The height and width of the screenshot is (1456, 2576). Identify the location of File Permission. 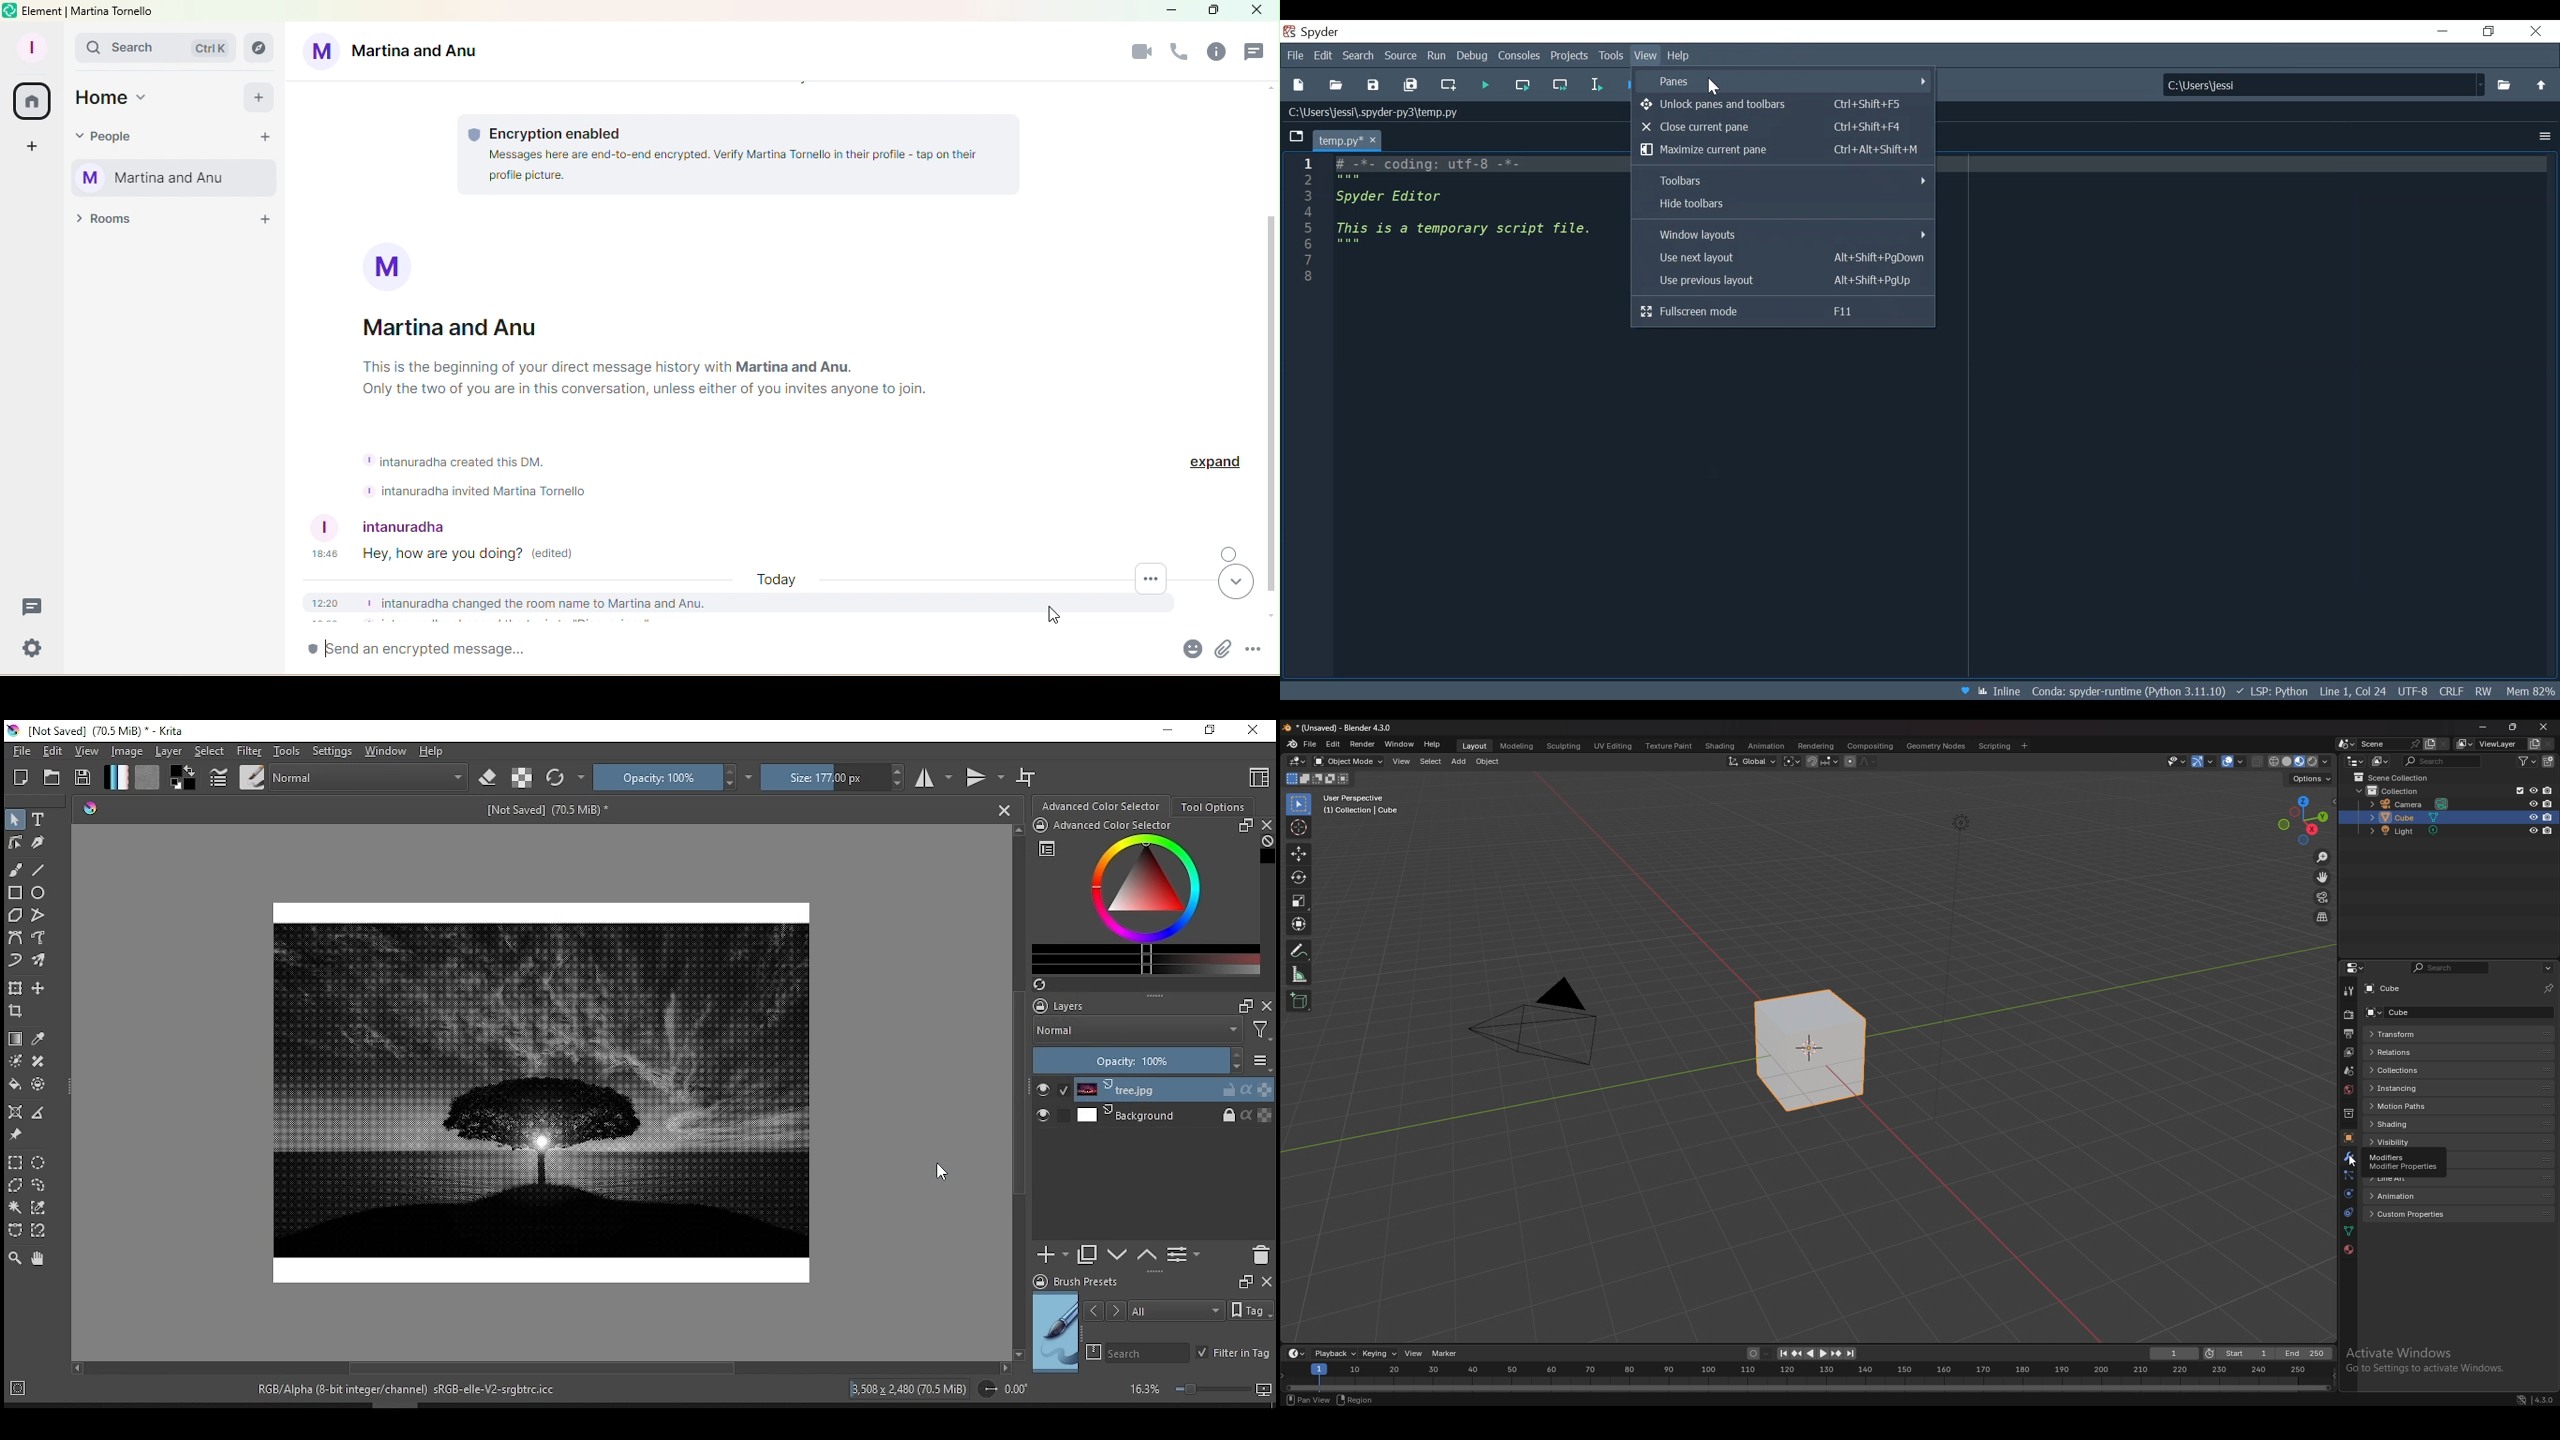
(2482, 690).